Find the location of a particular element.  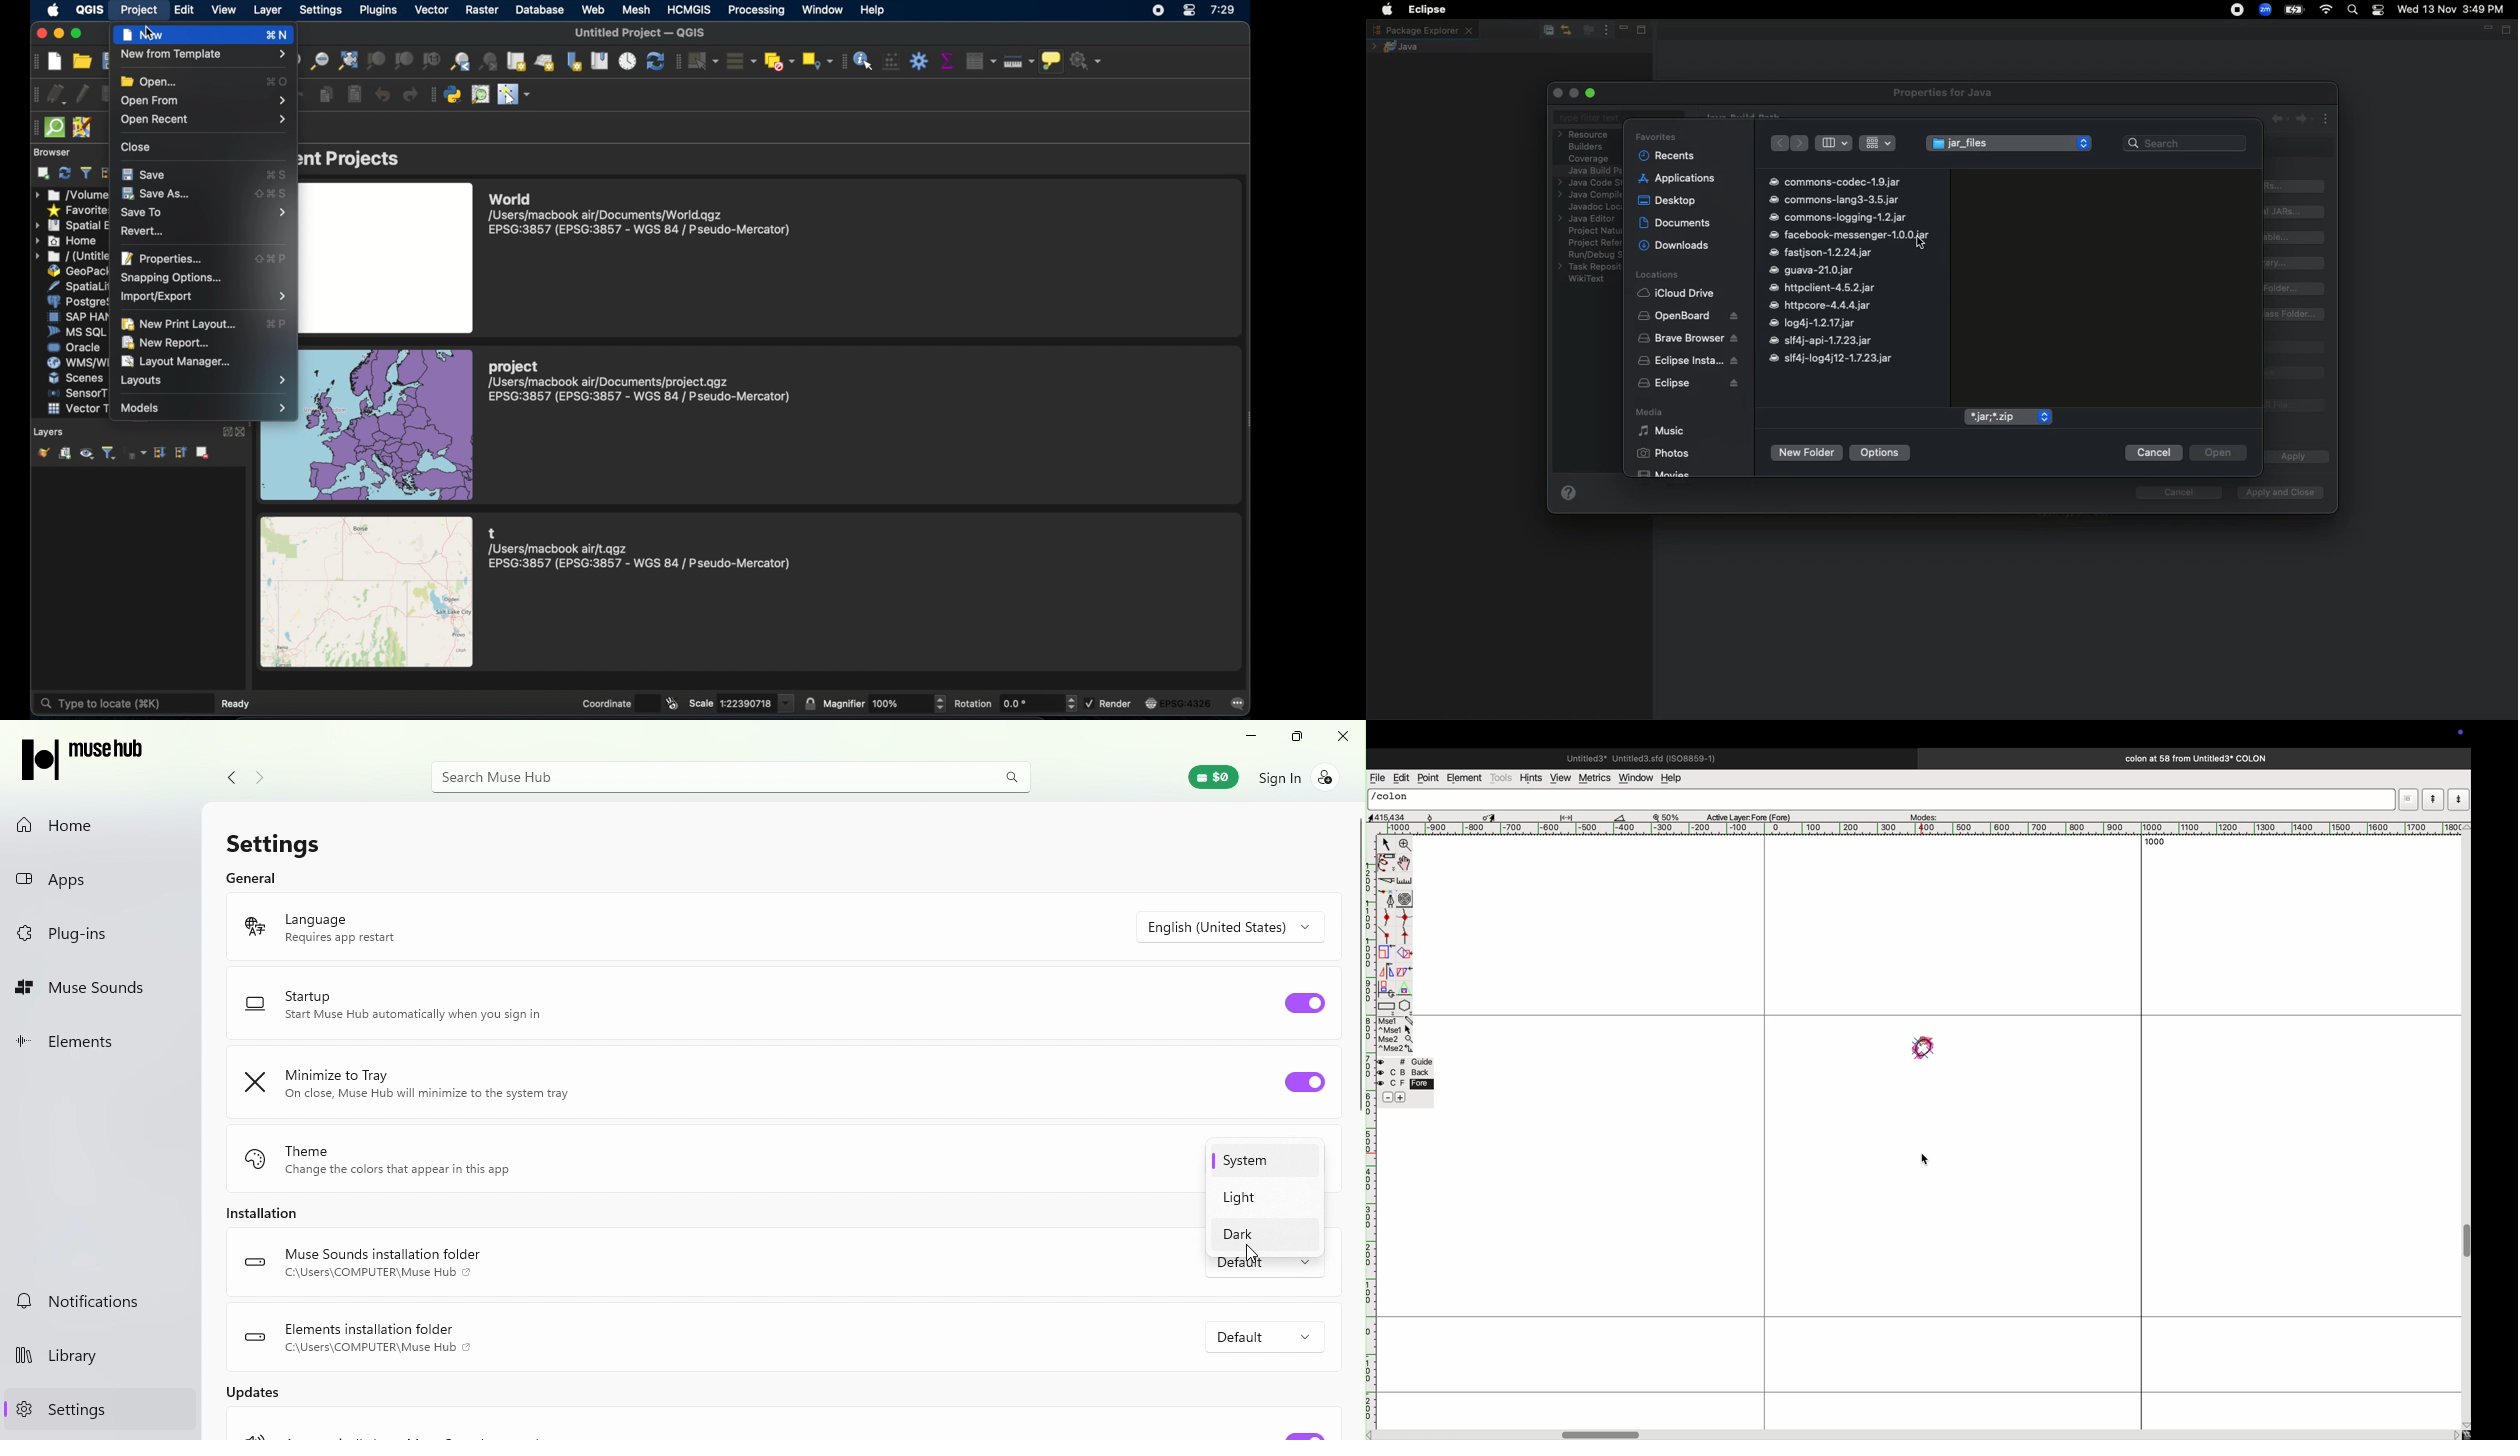

copy features is located at coordinates (325, 95).